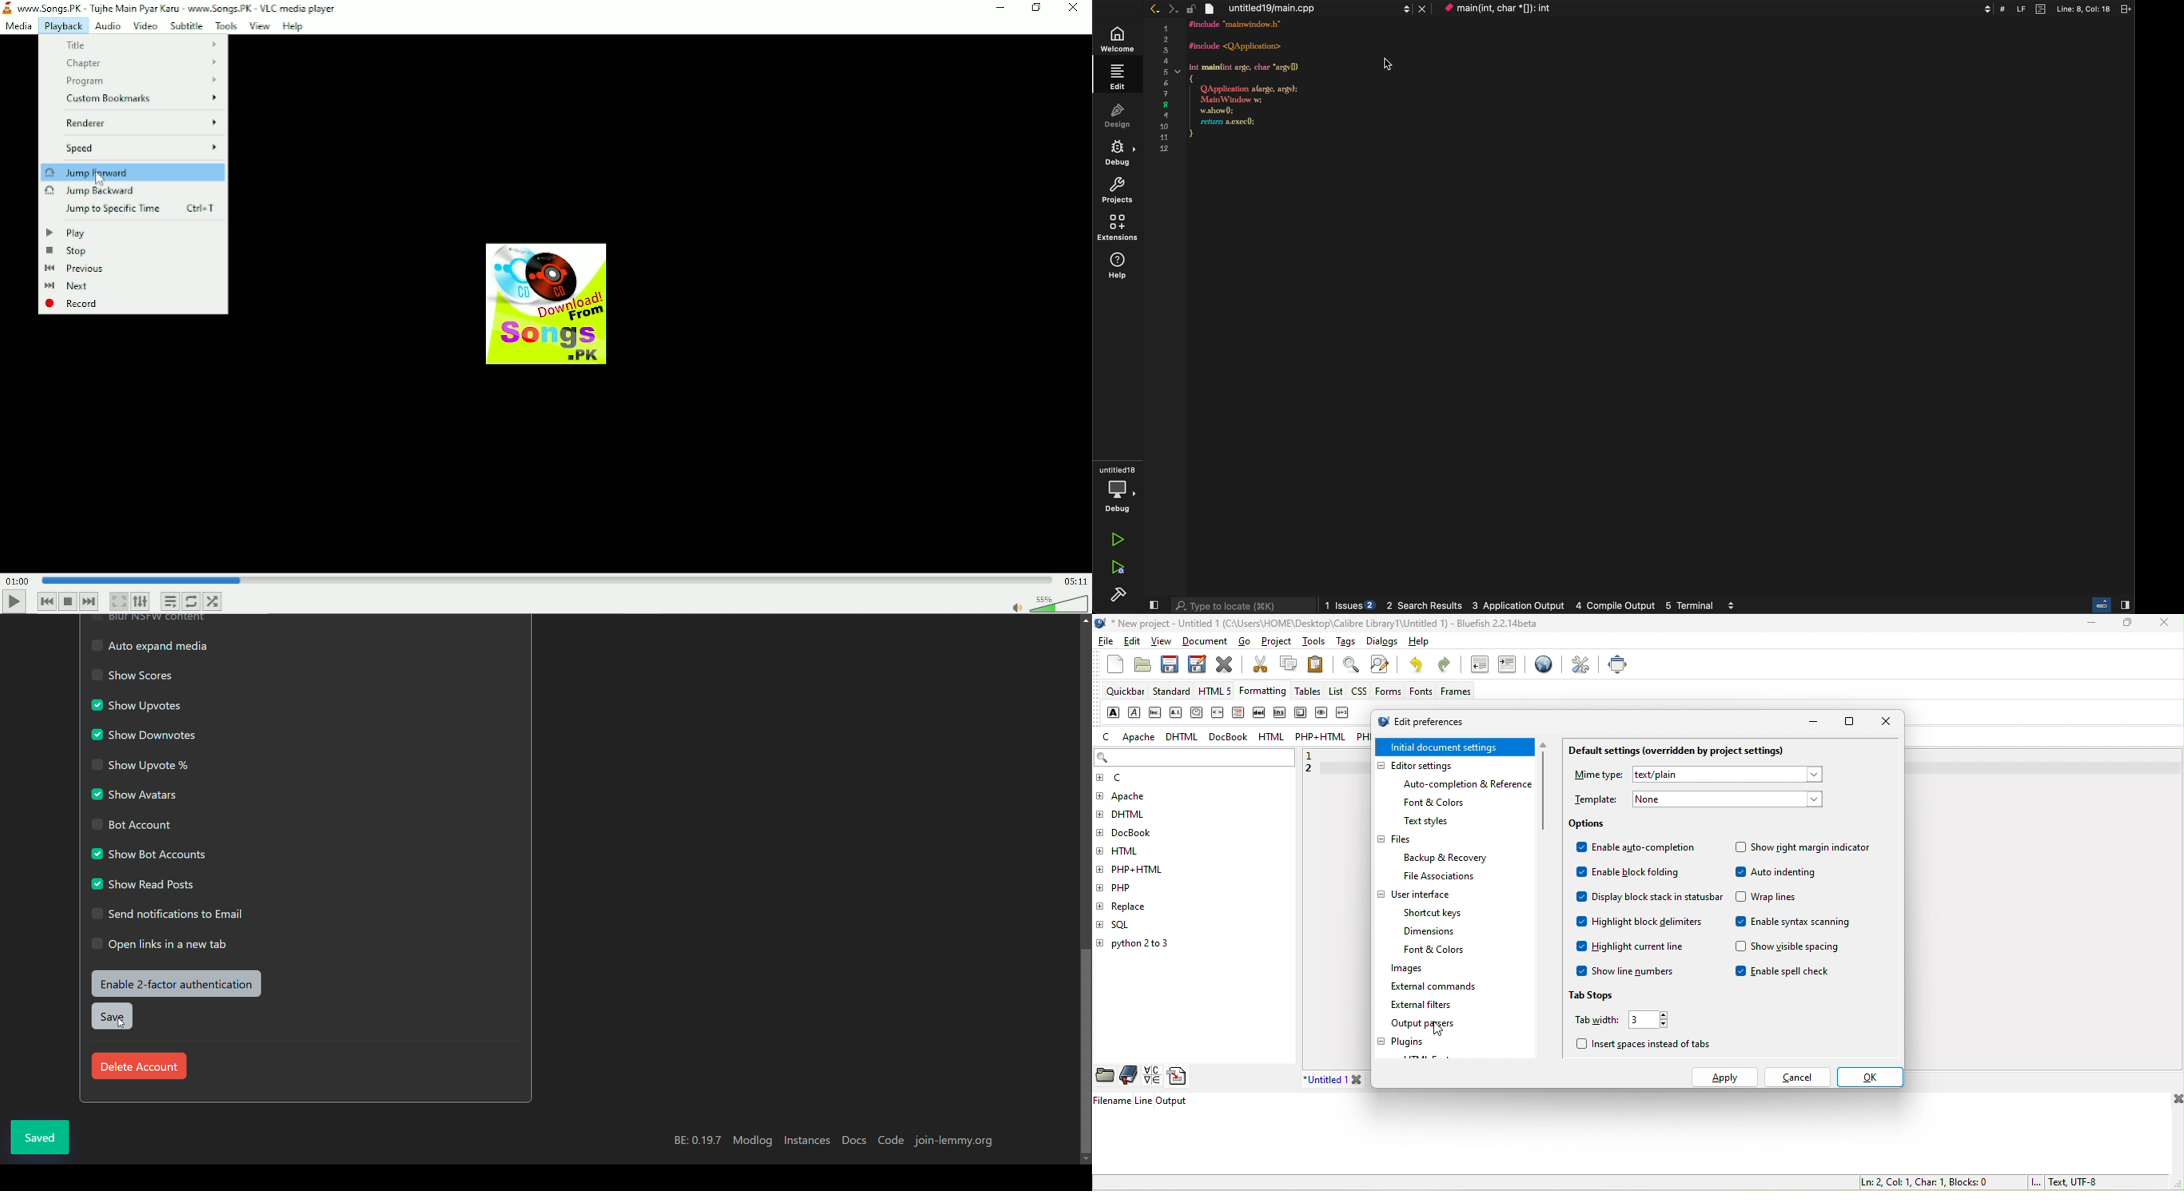  What do you see at coordinates (1138, 737) in the screenshot?
I see `apache` at bounding box center [1138, 737].